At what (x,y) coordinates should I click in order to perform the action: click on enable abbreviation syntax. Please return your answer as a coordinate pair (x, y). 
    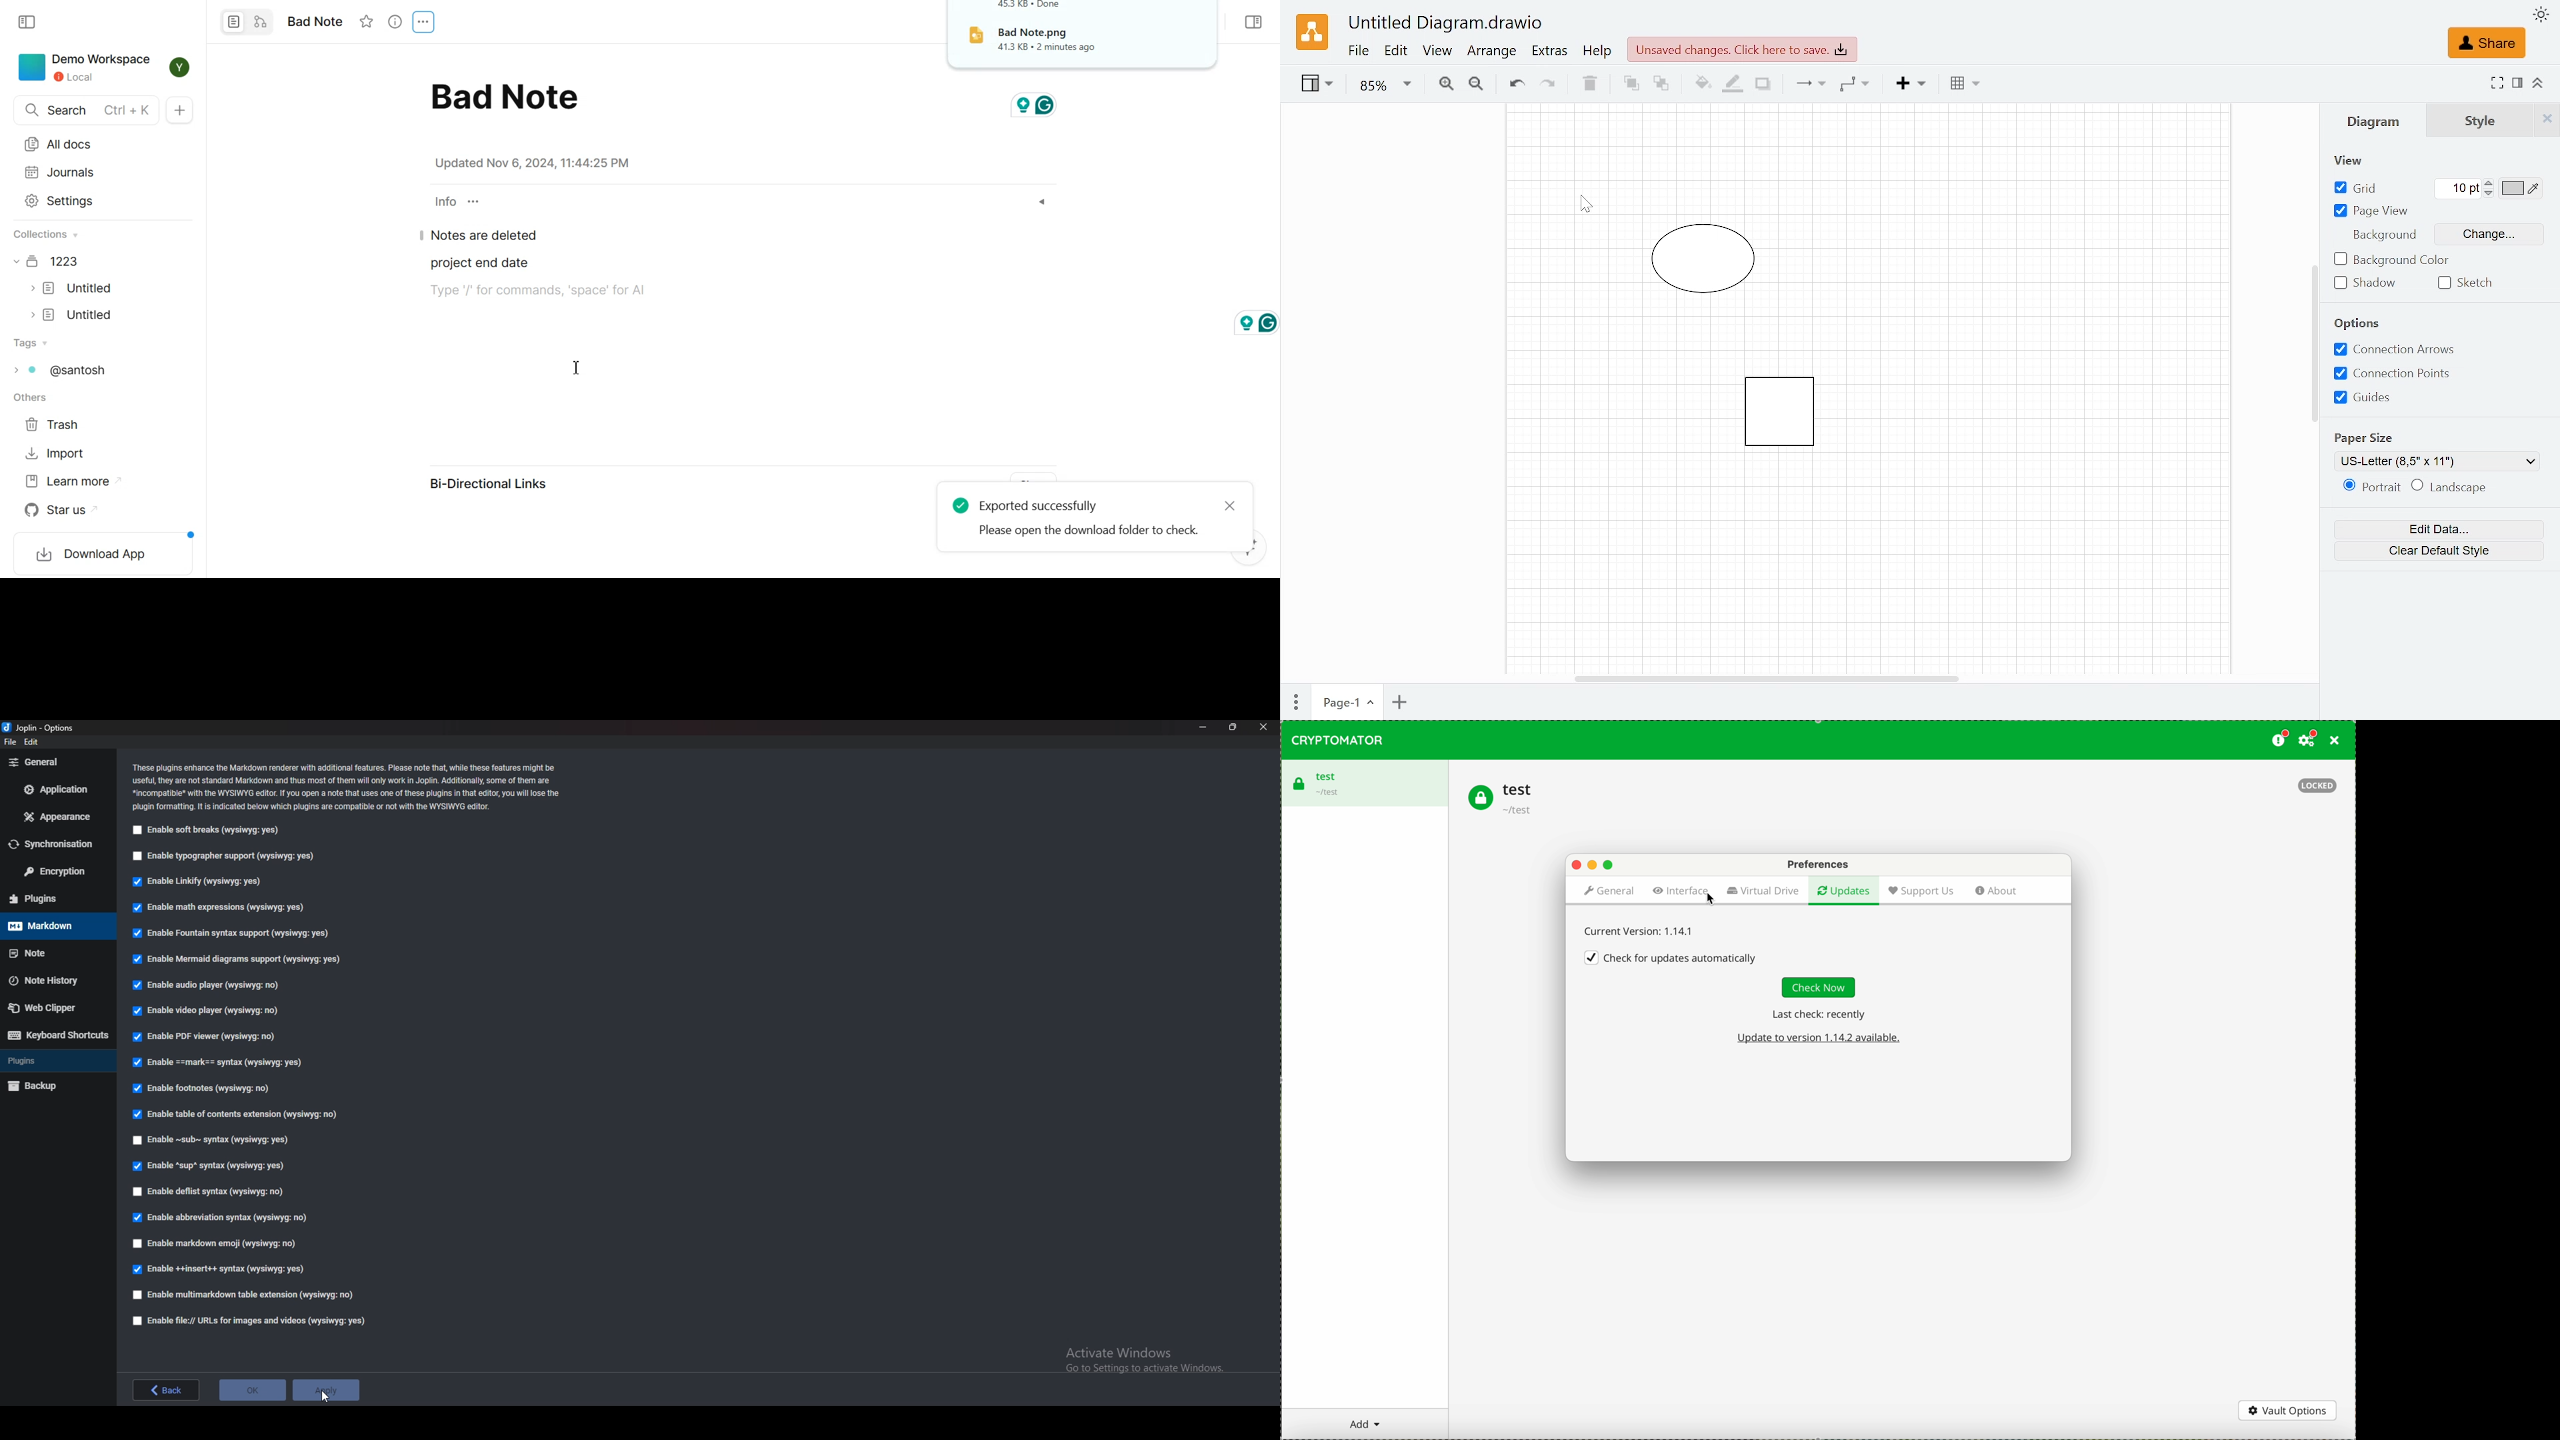
    Looking at the image, I should click on (229, 1217).